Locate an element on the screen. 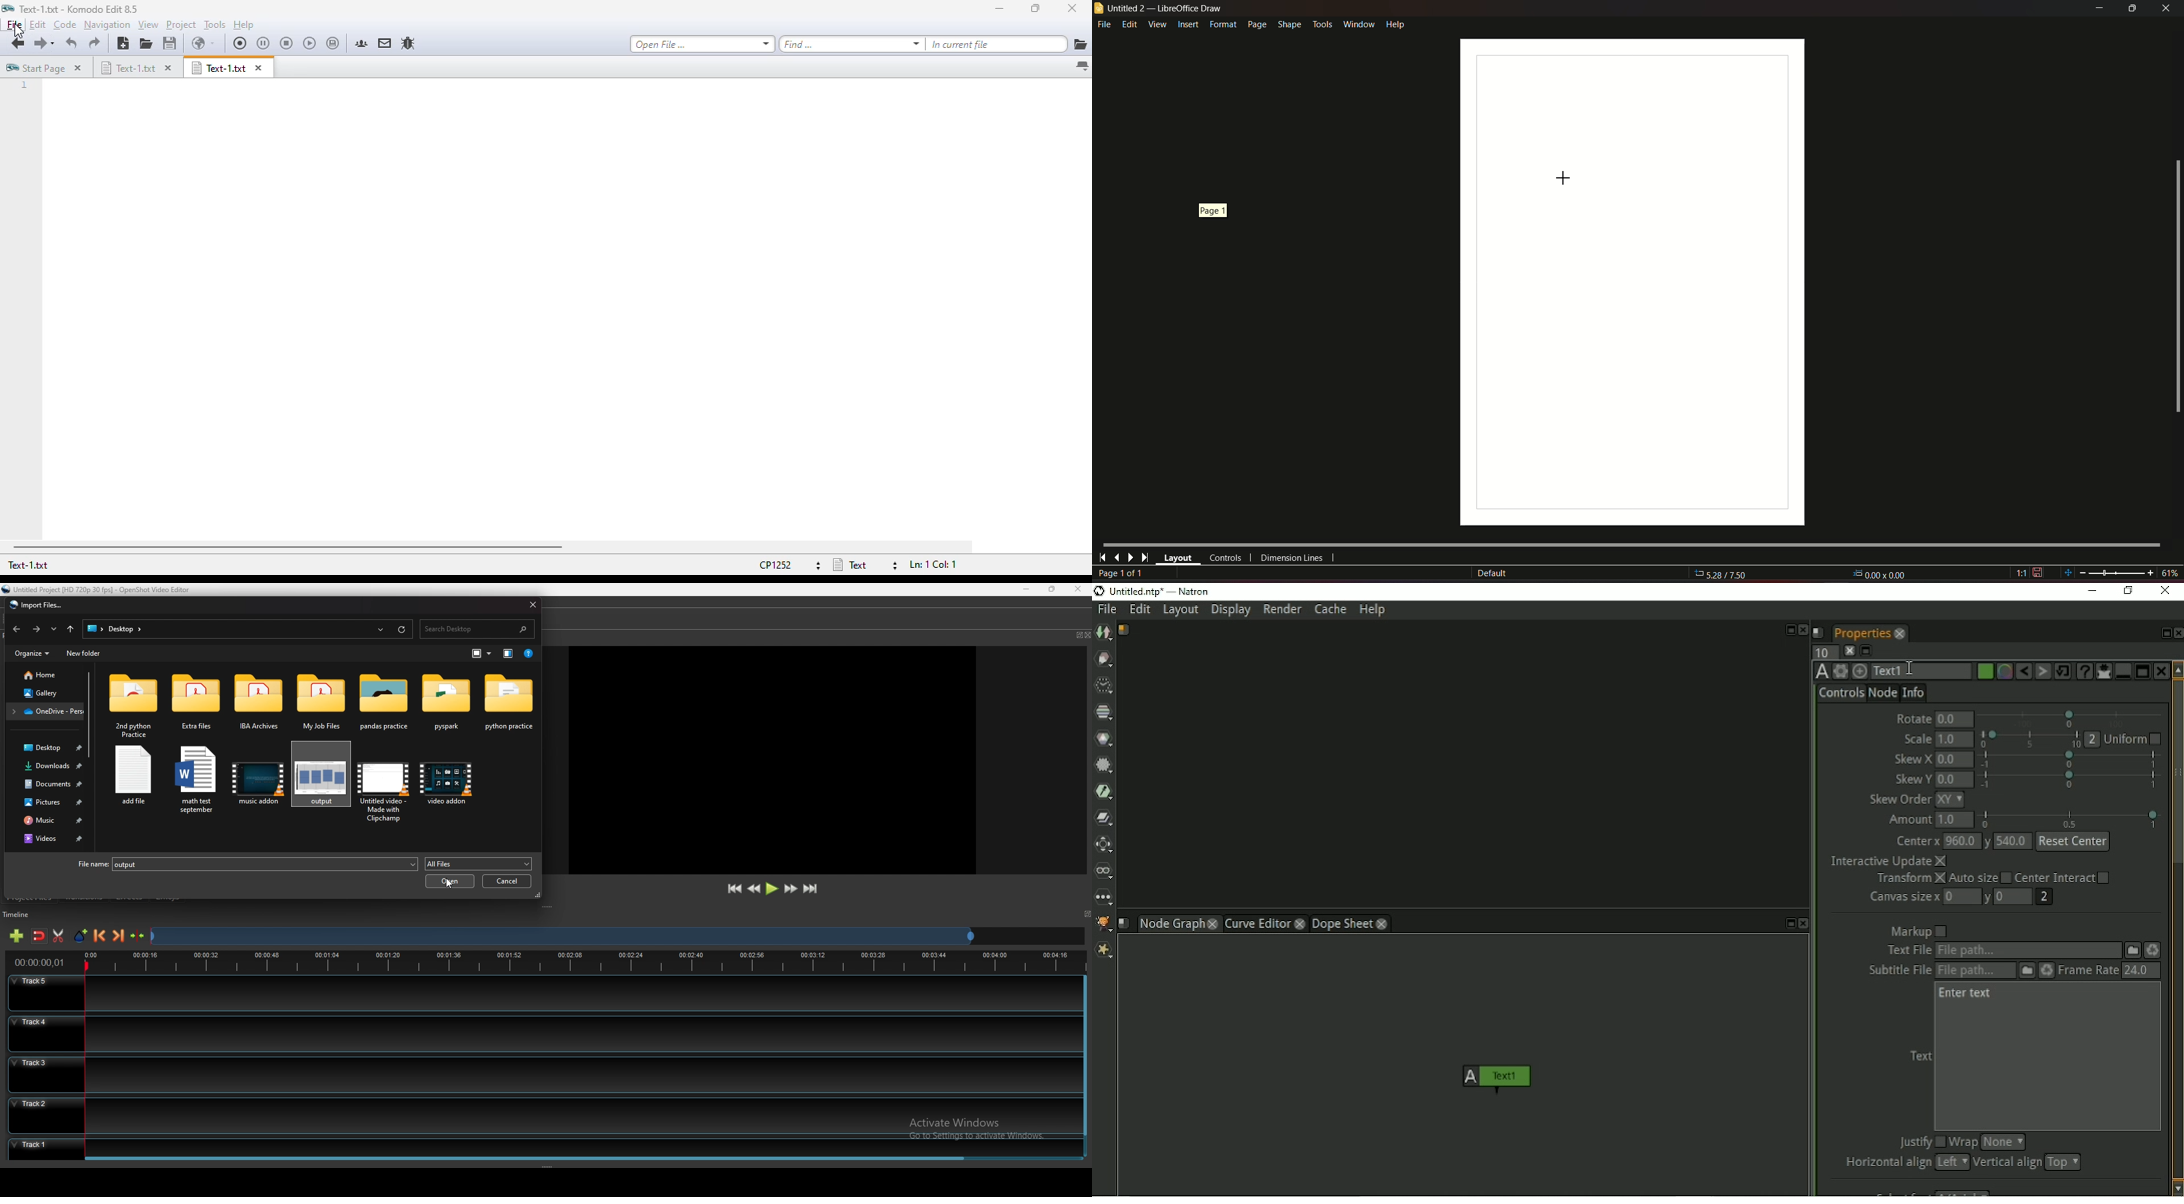  insert is located at coordinates (1188, 25).